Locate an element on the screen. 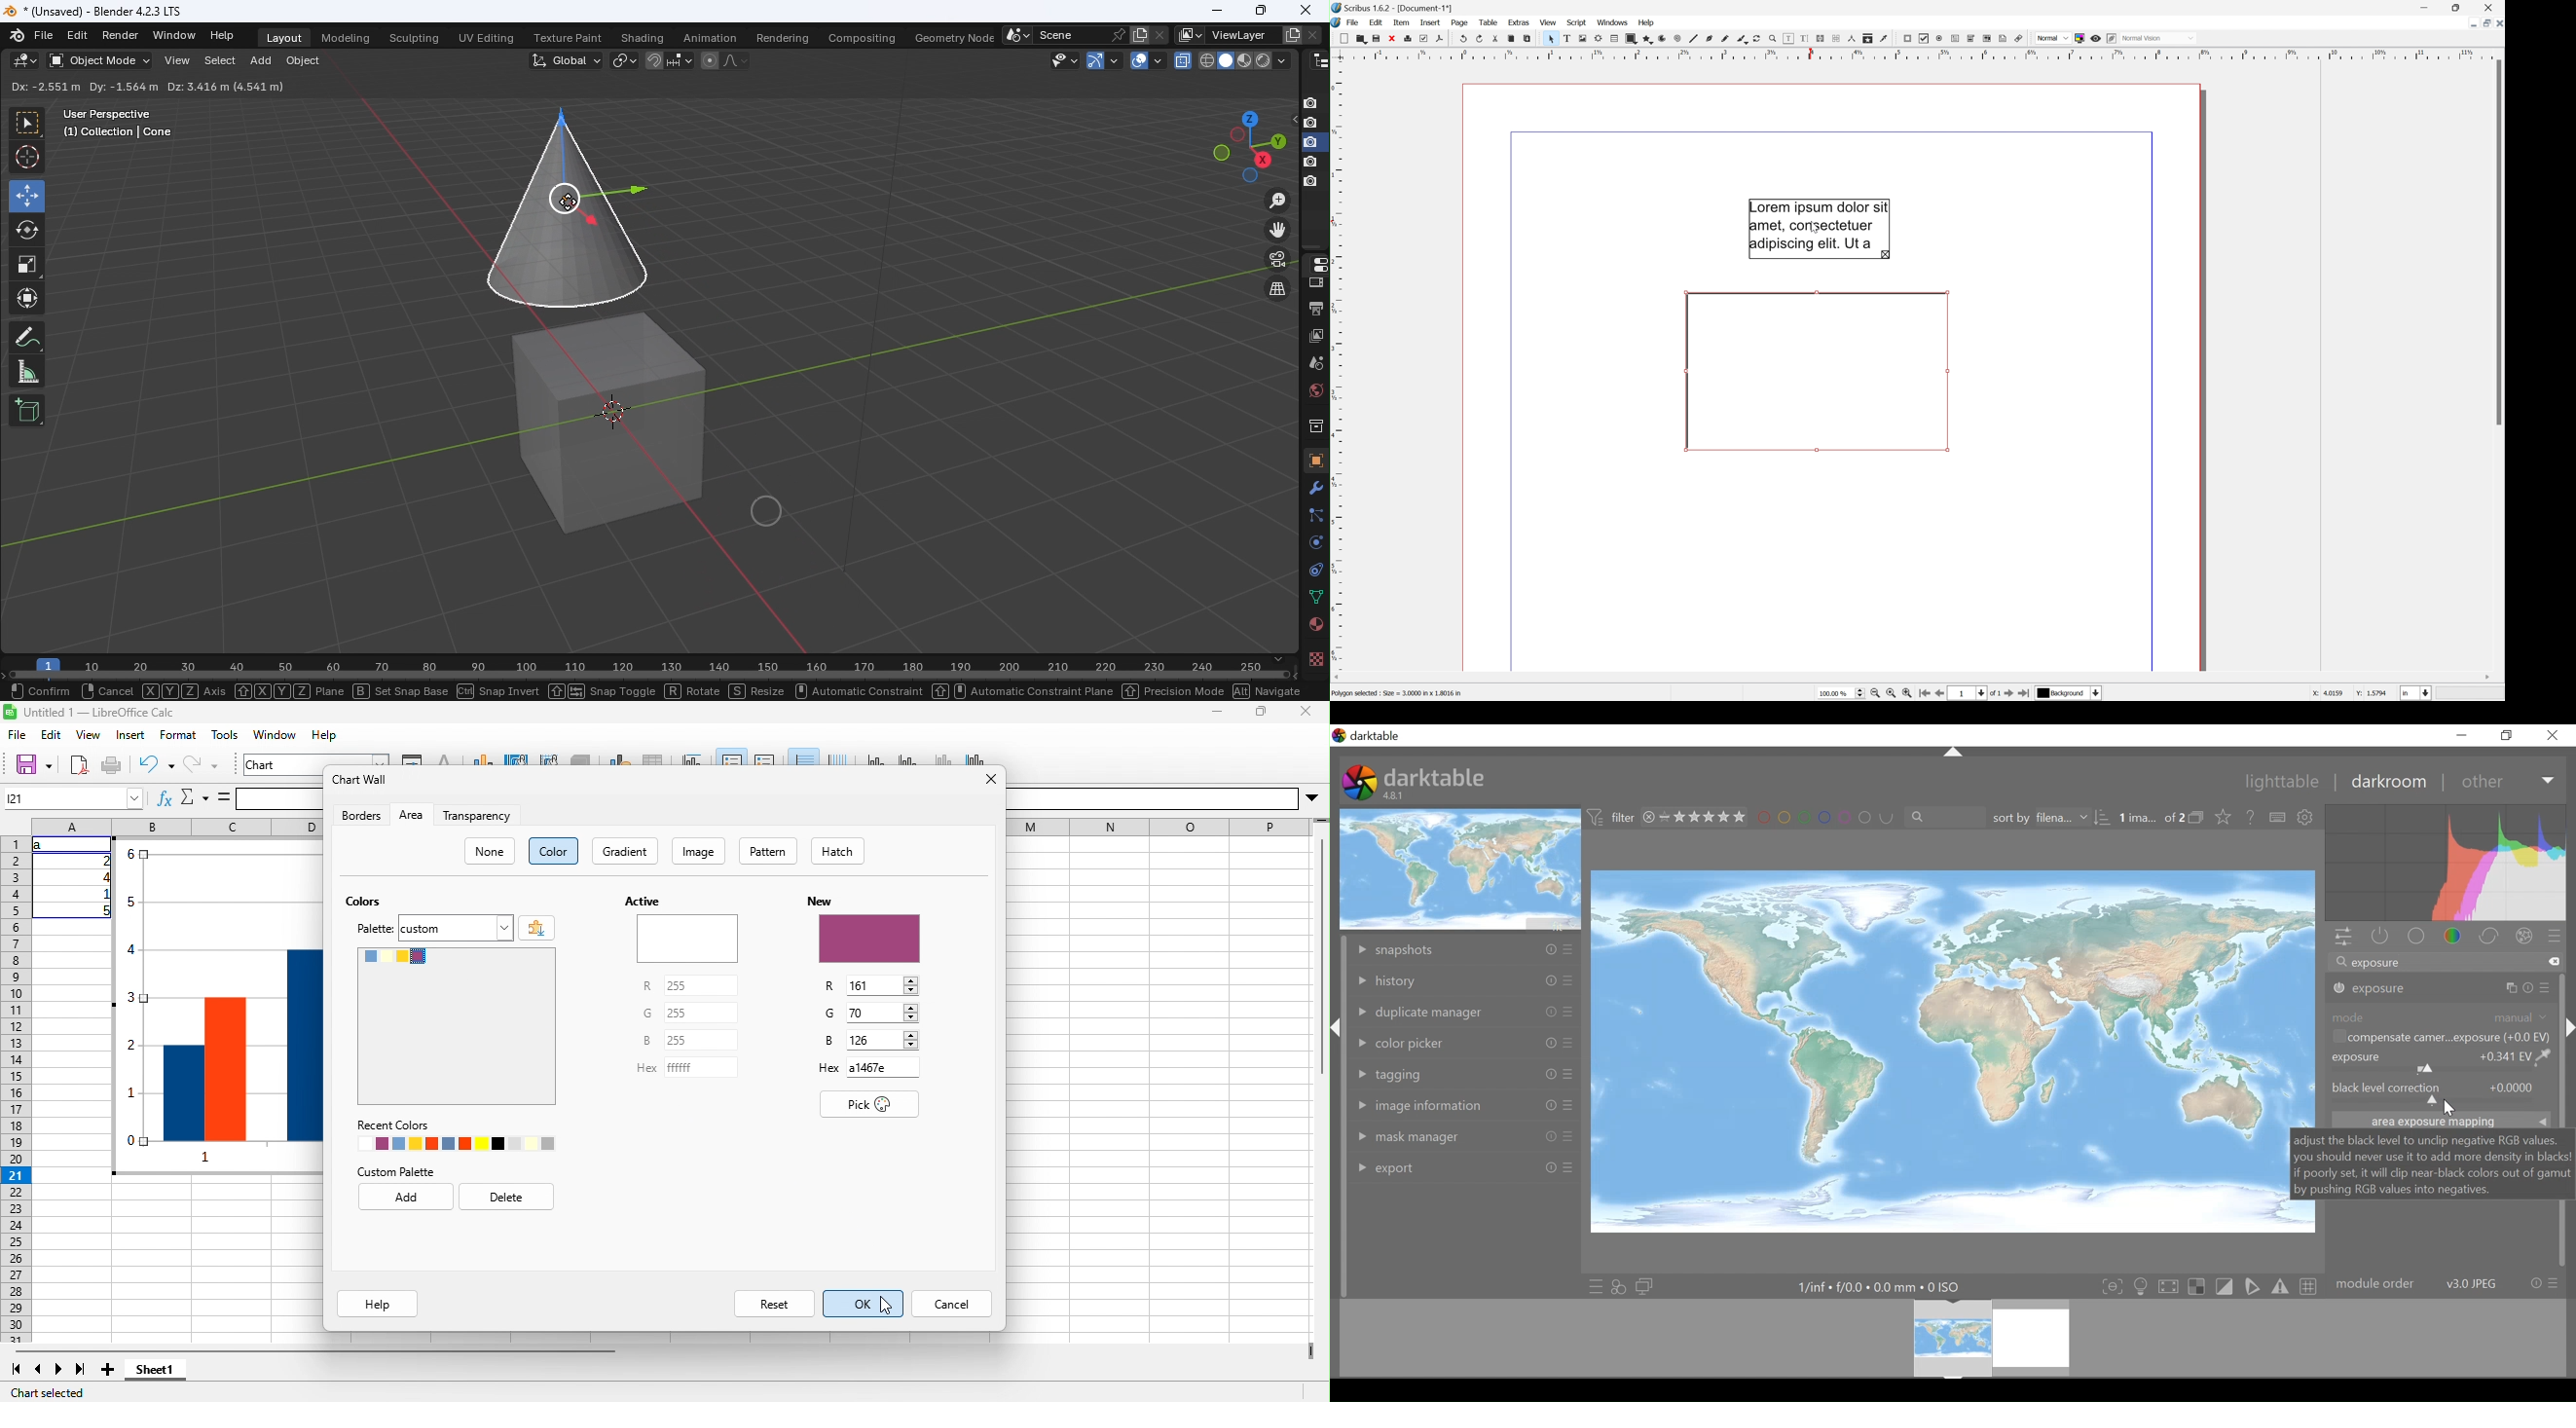 This screenshot has width=2576, height=1428. close is located at coordinates (991, 779).